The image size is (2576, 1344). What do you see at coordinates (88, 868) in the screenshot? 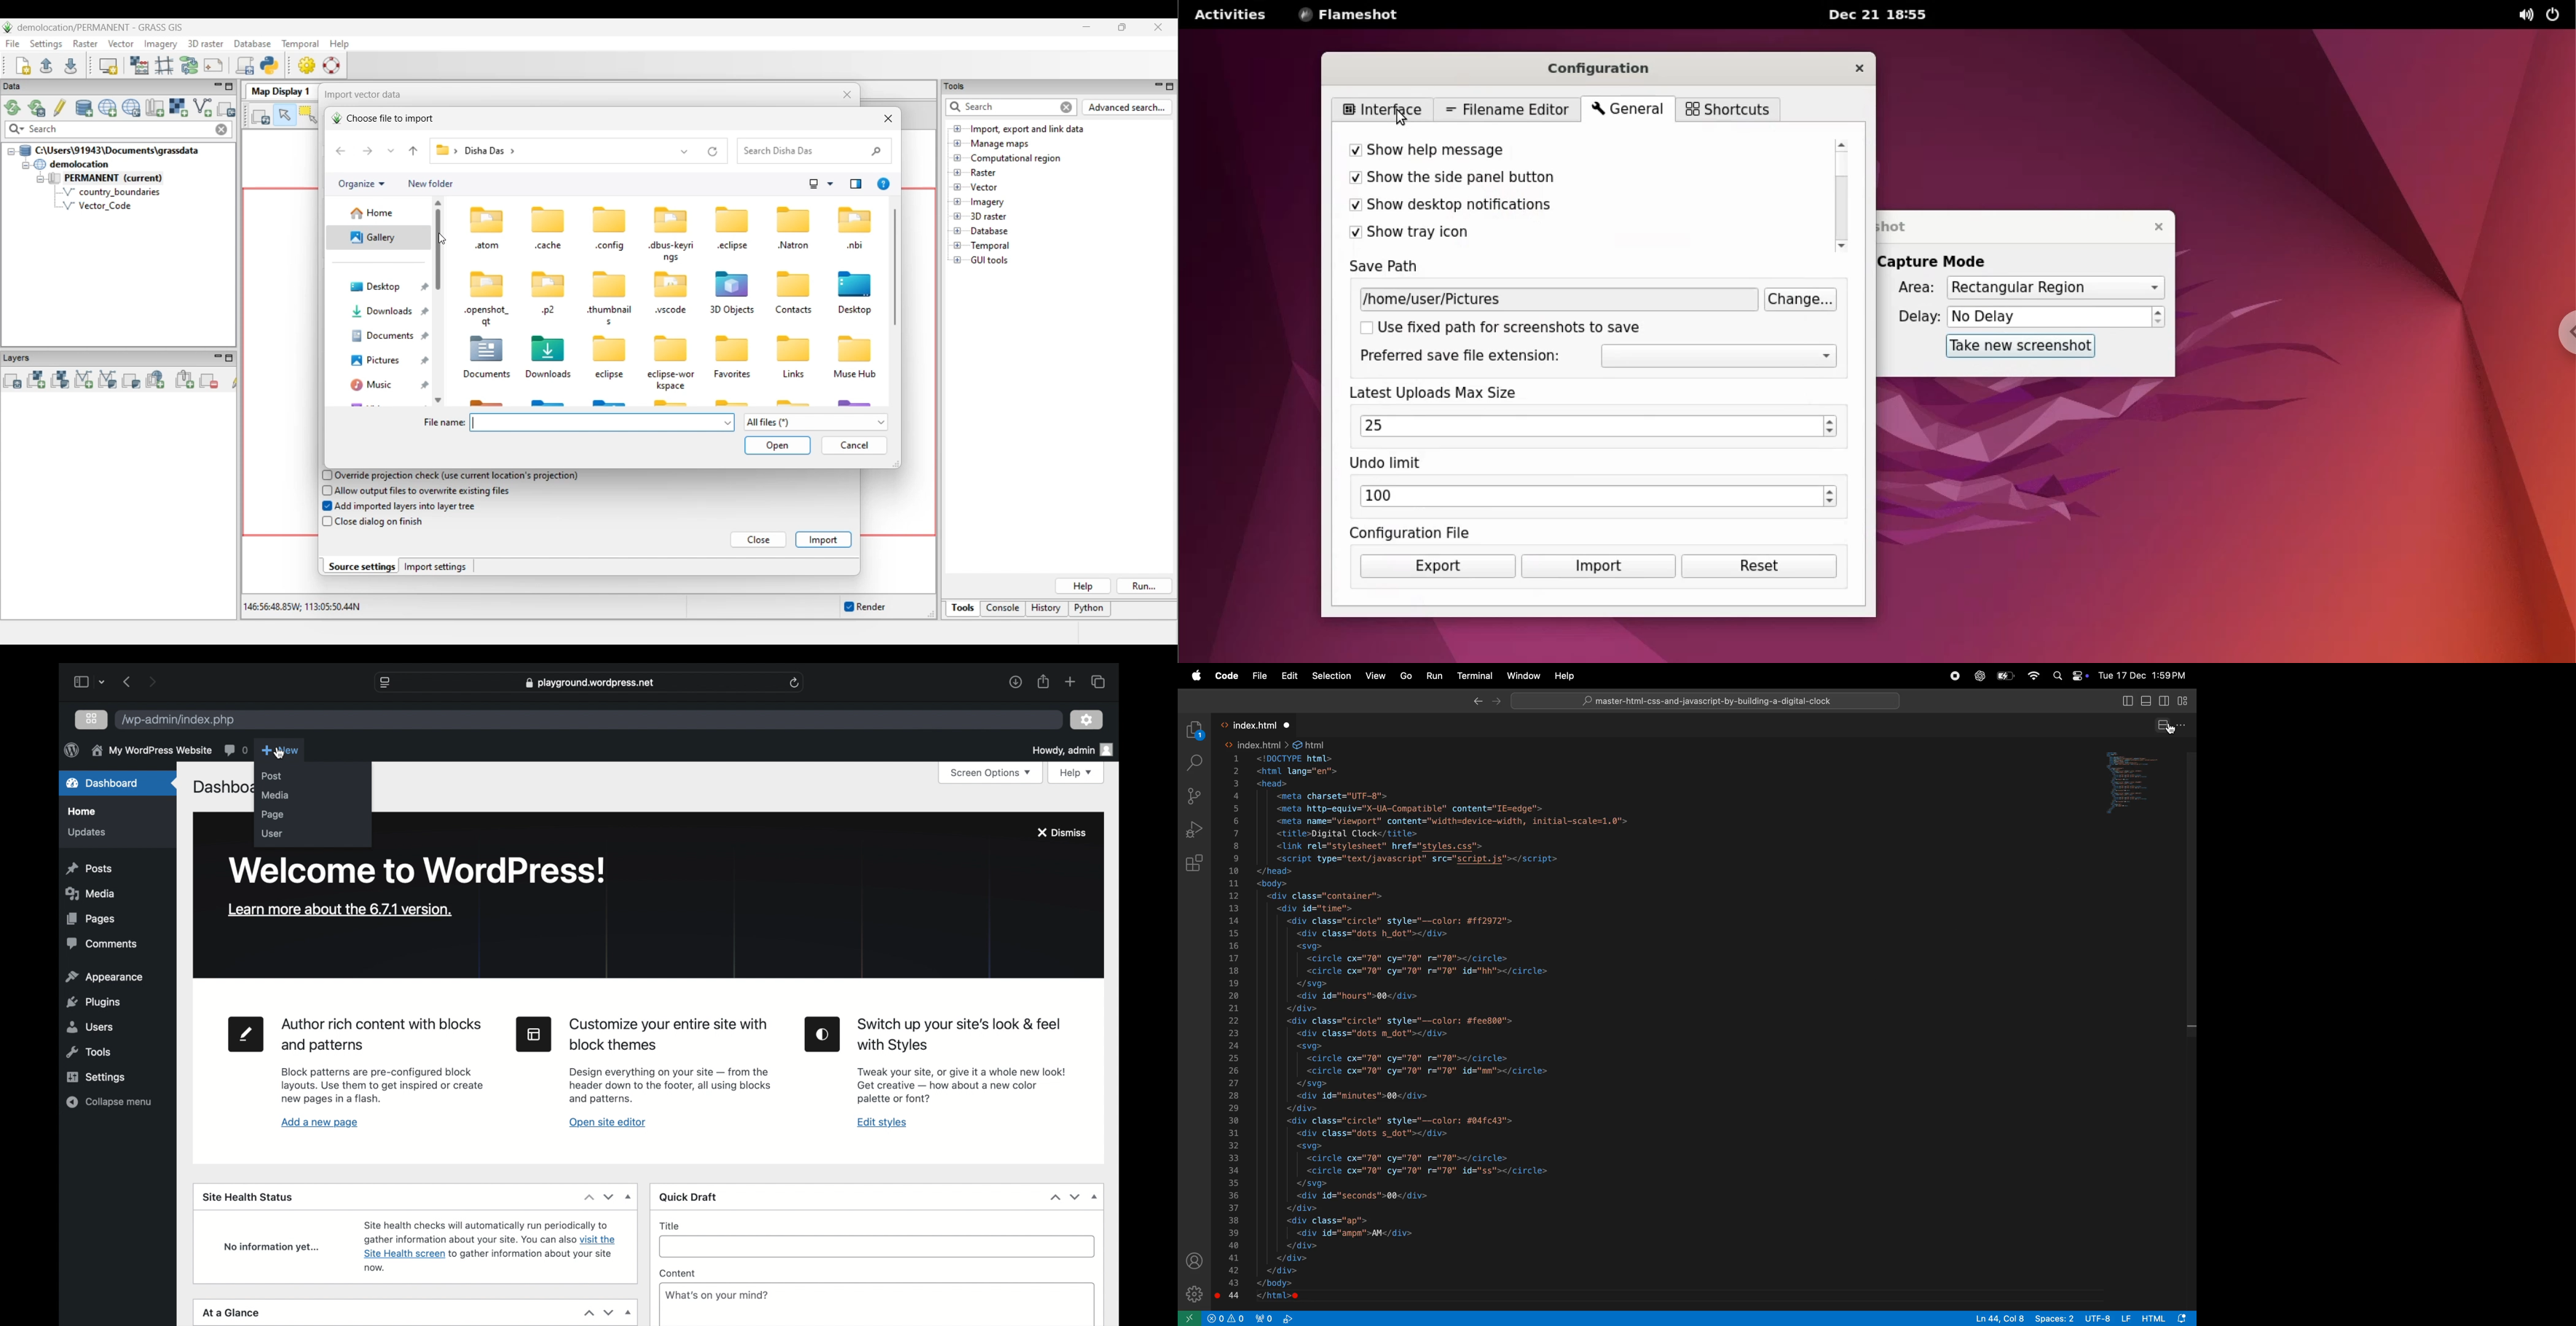
I see `posts` at bounding box center [88, 868].